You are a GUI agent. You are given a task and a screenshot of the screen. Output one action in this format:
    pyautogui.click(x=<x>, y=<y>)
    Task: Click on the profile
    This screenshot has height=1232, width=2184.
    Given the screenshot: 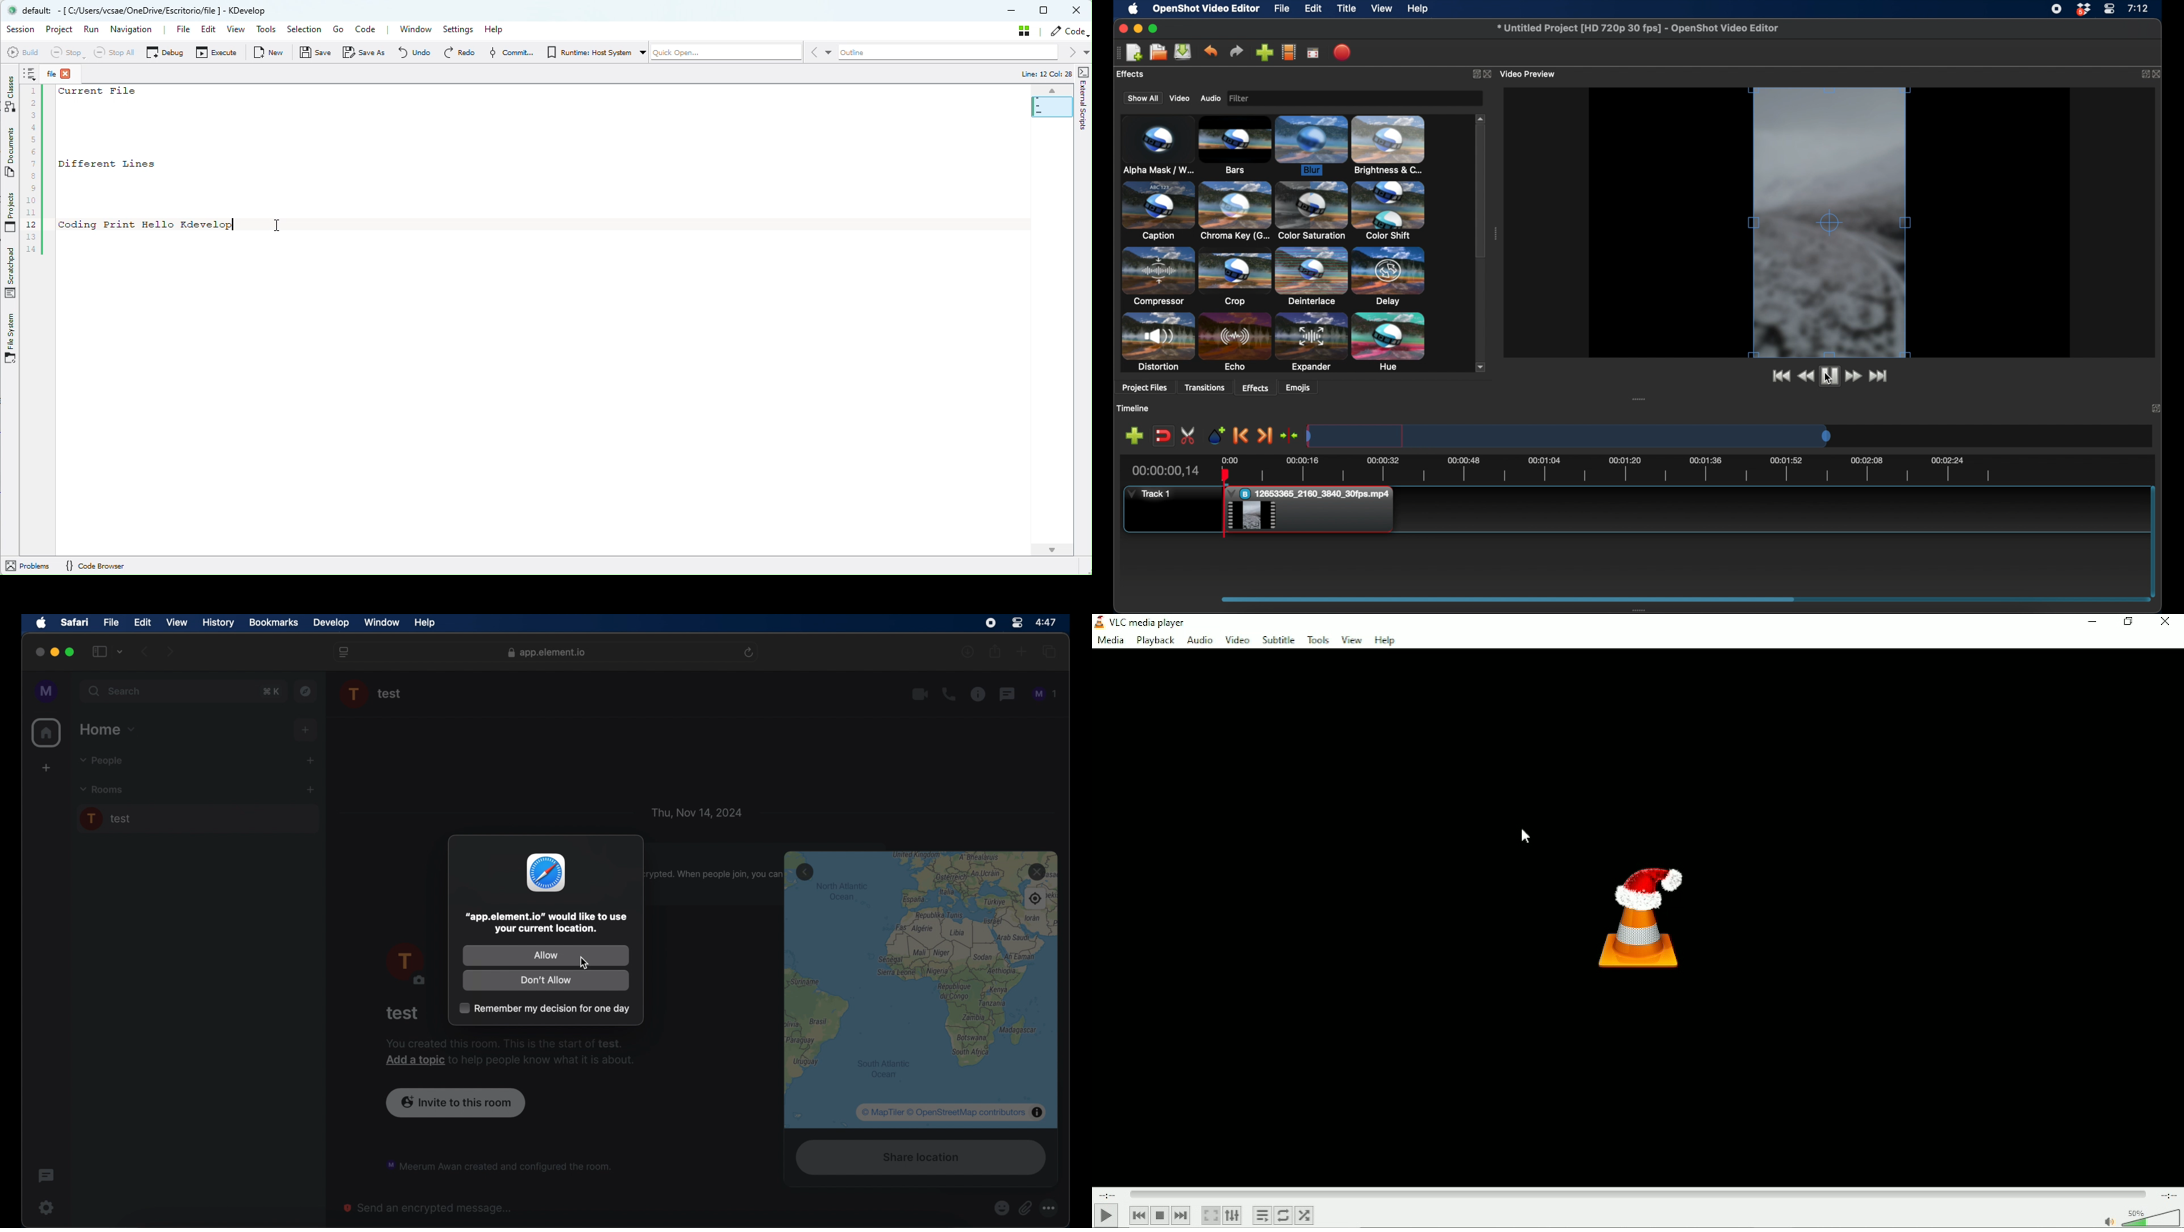 What is the action you would take?
    pyautogui.click(x=47, y=691)
    